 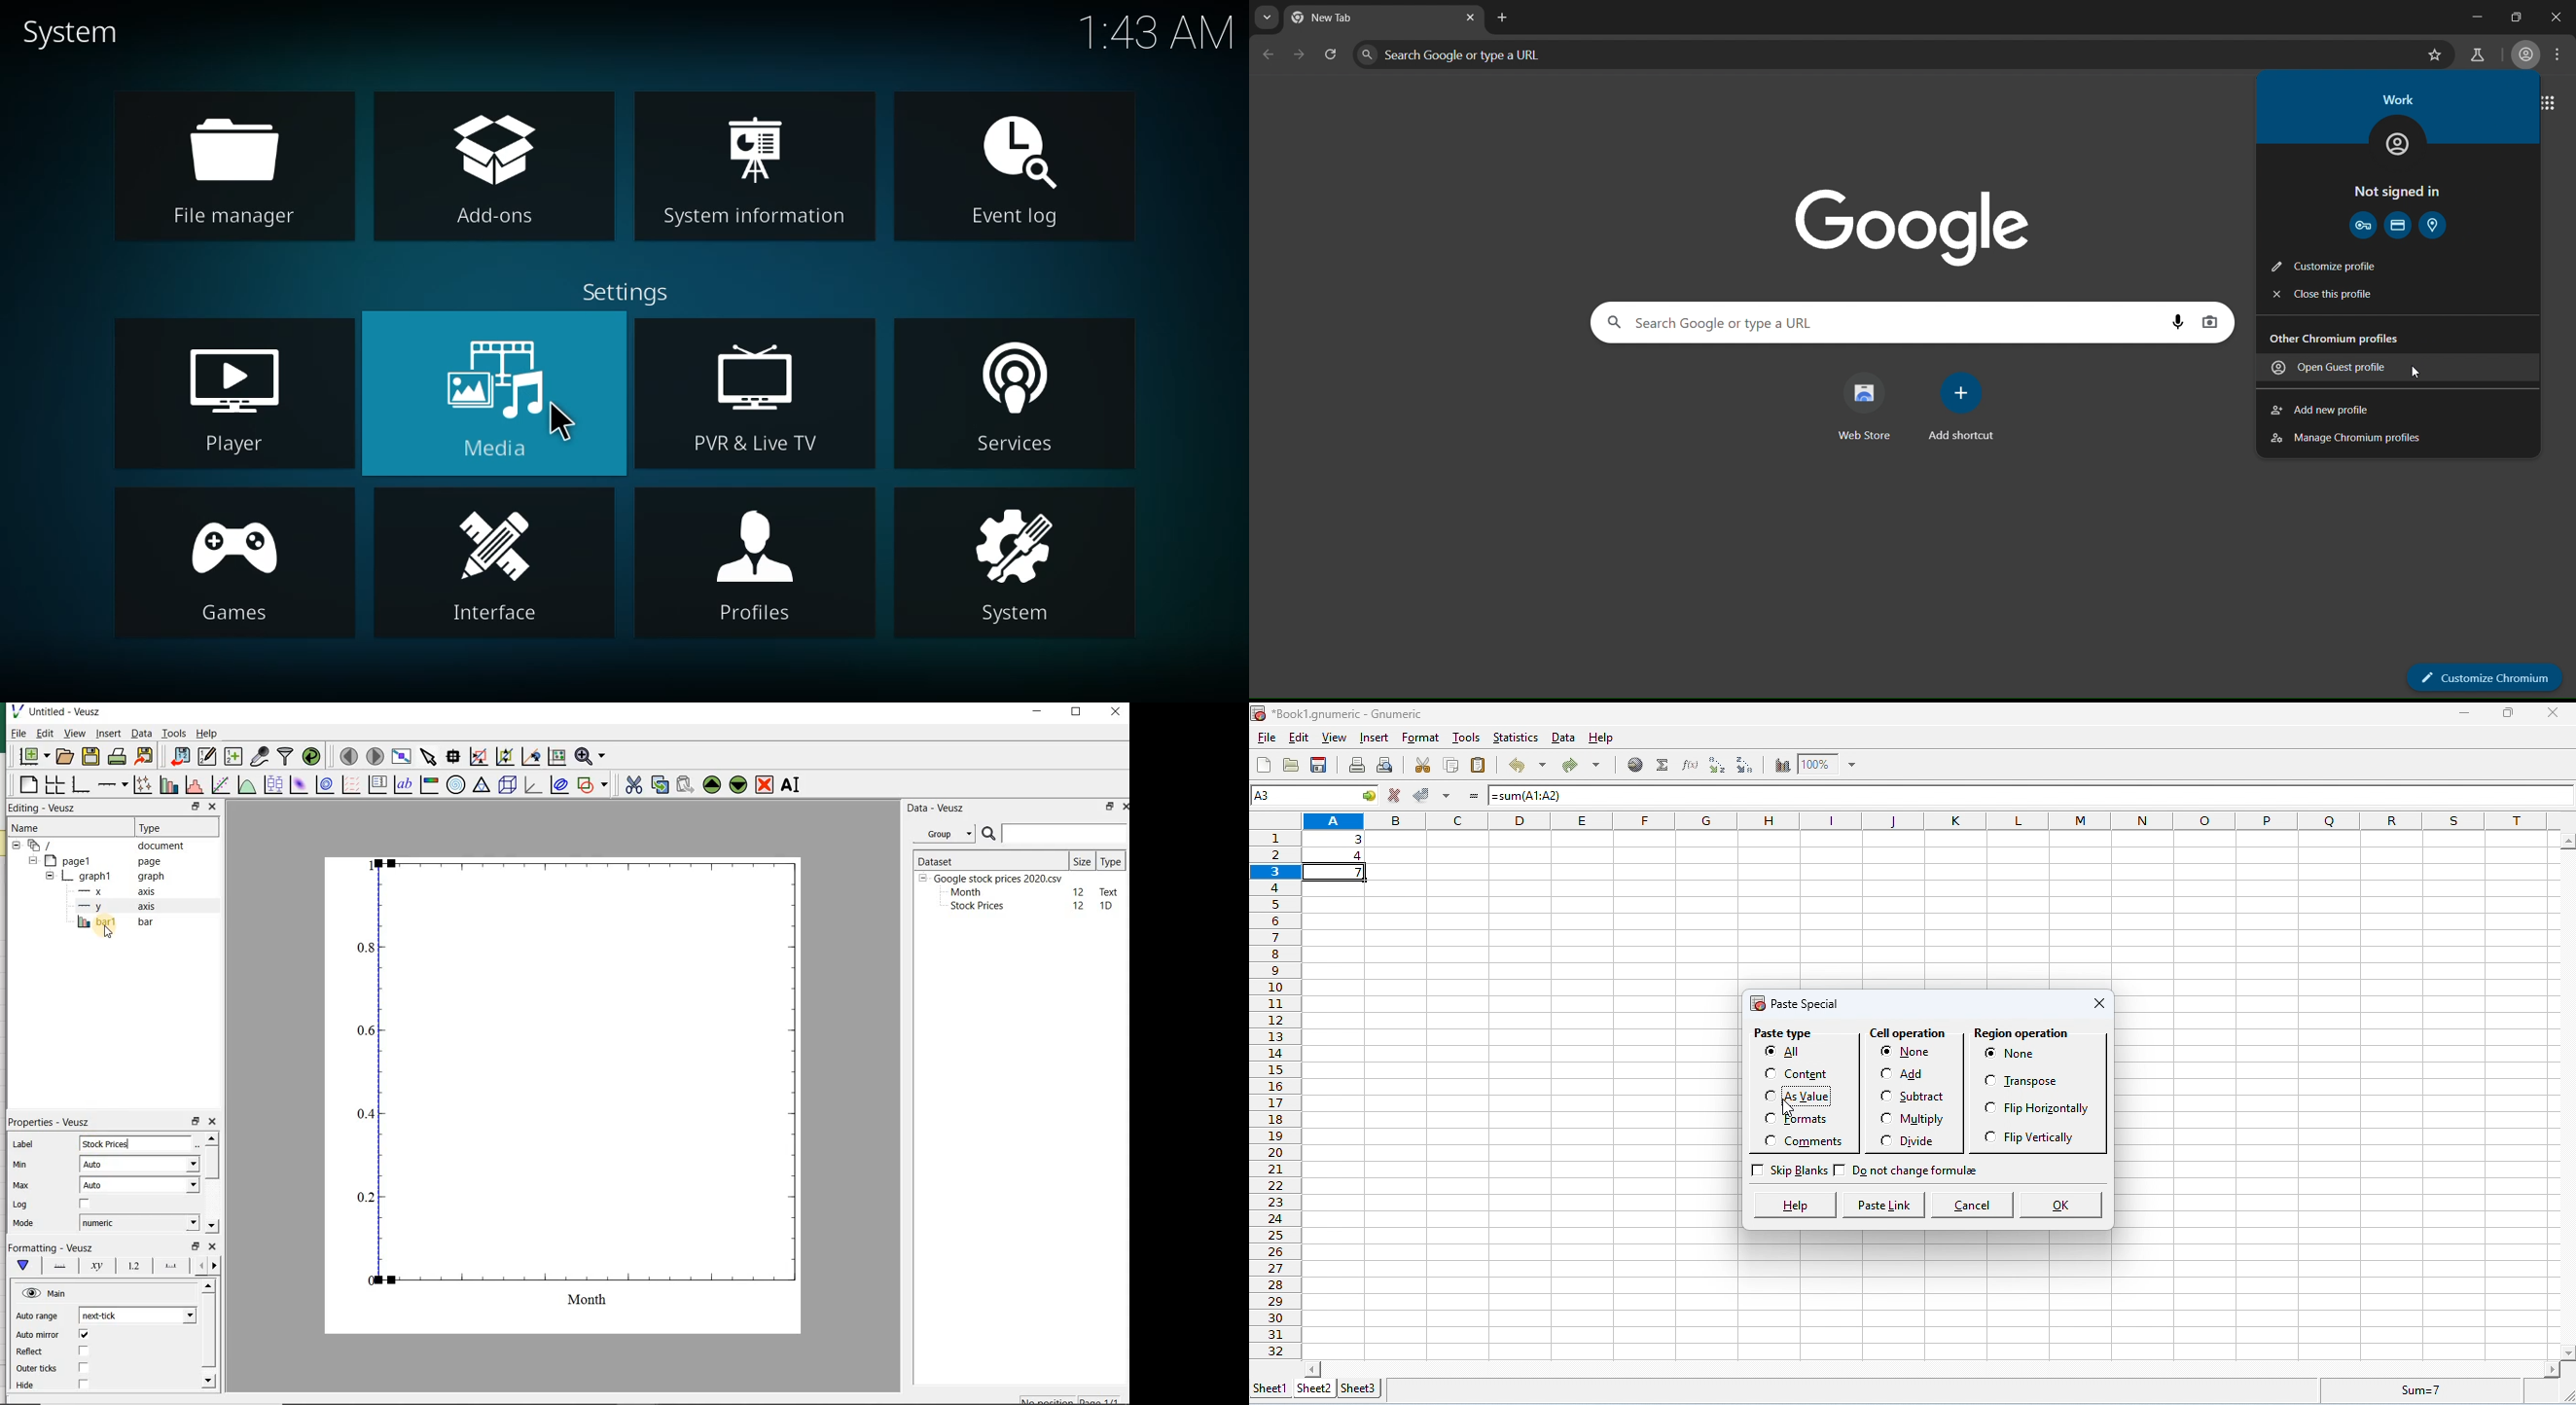 I want to click on transpose, so click(x=2033, y=1084).